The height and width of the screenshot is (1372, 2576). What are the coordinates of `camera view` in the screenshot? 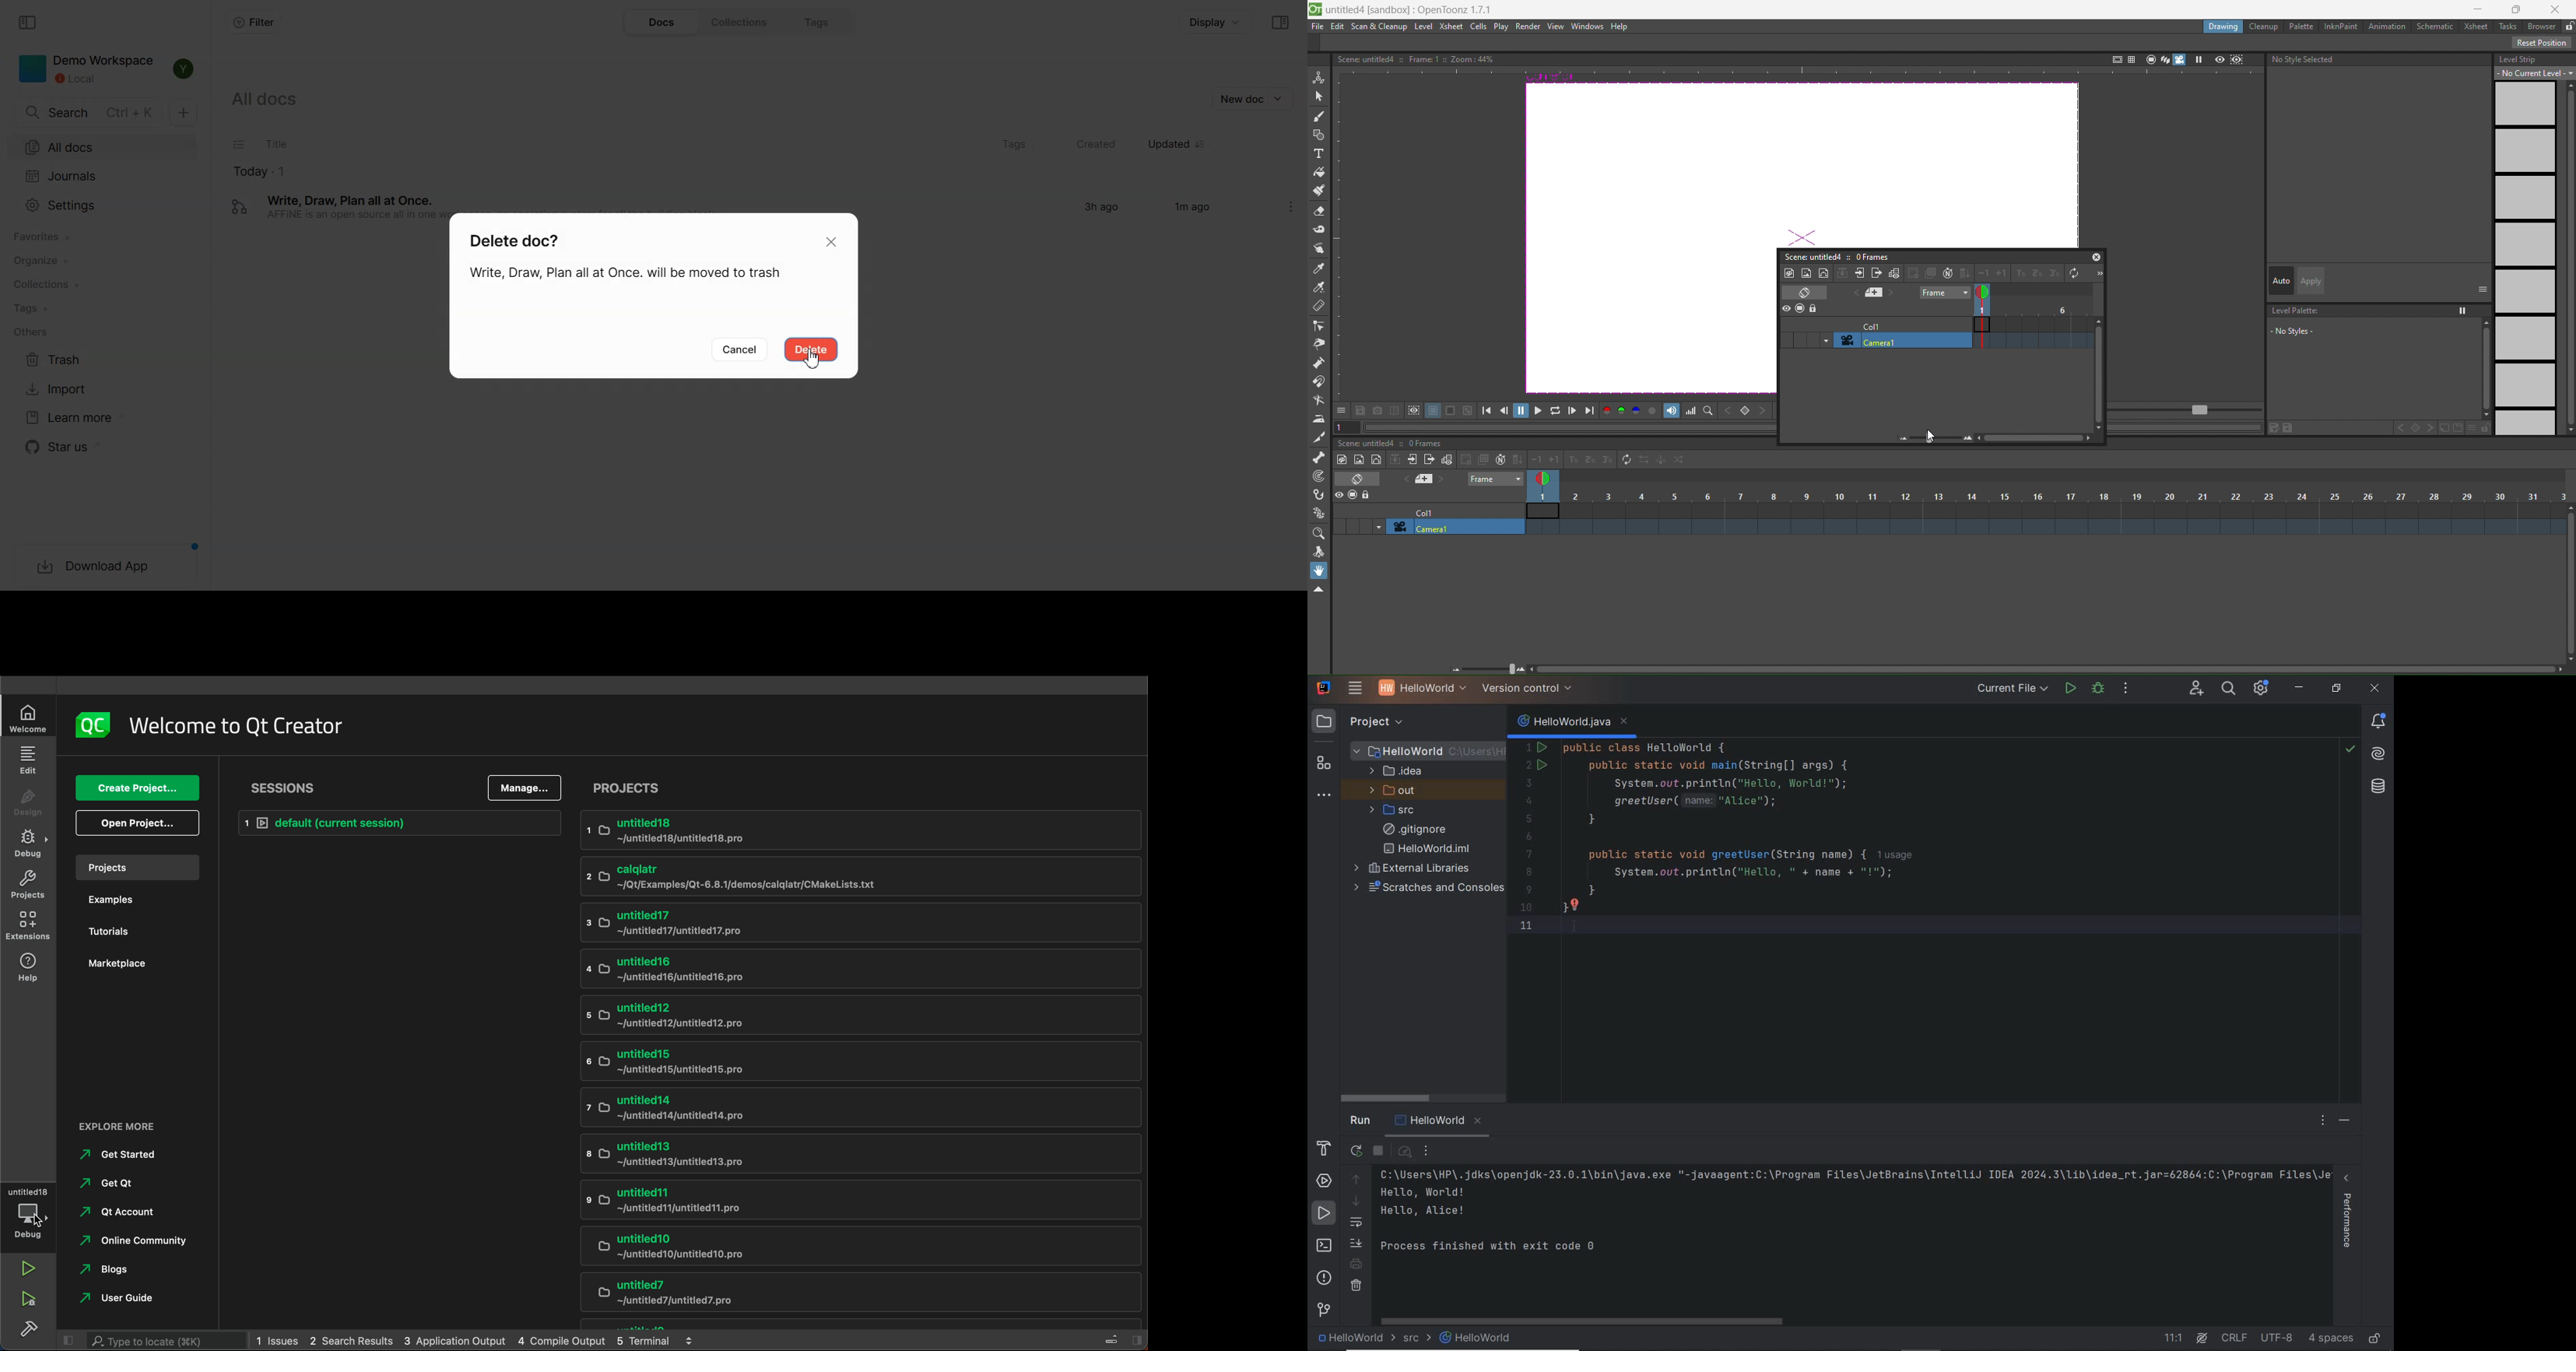 It's located at (2173, 59).